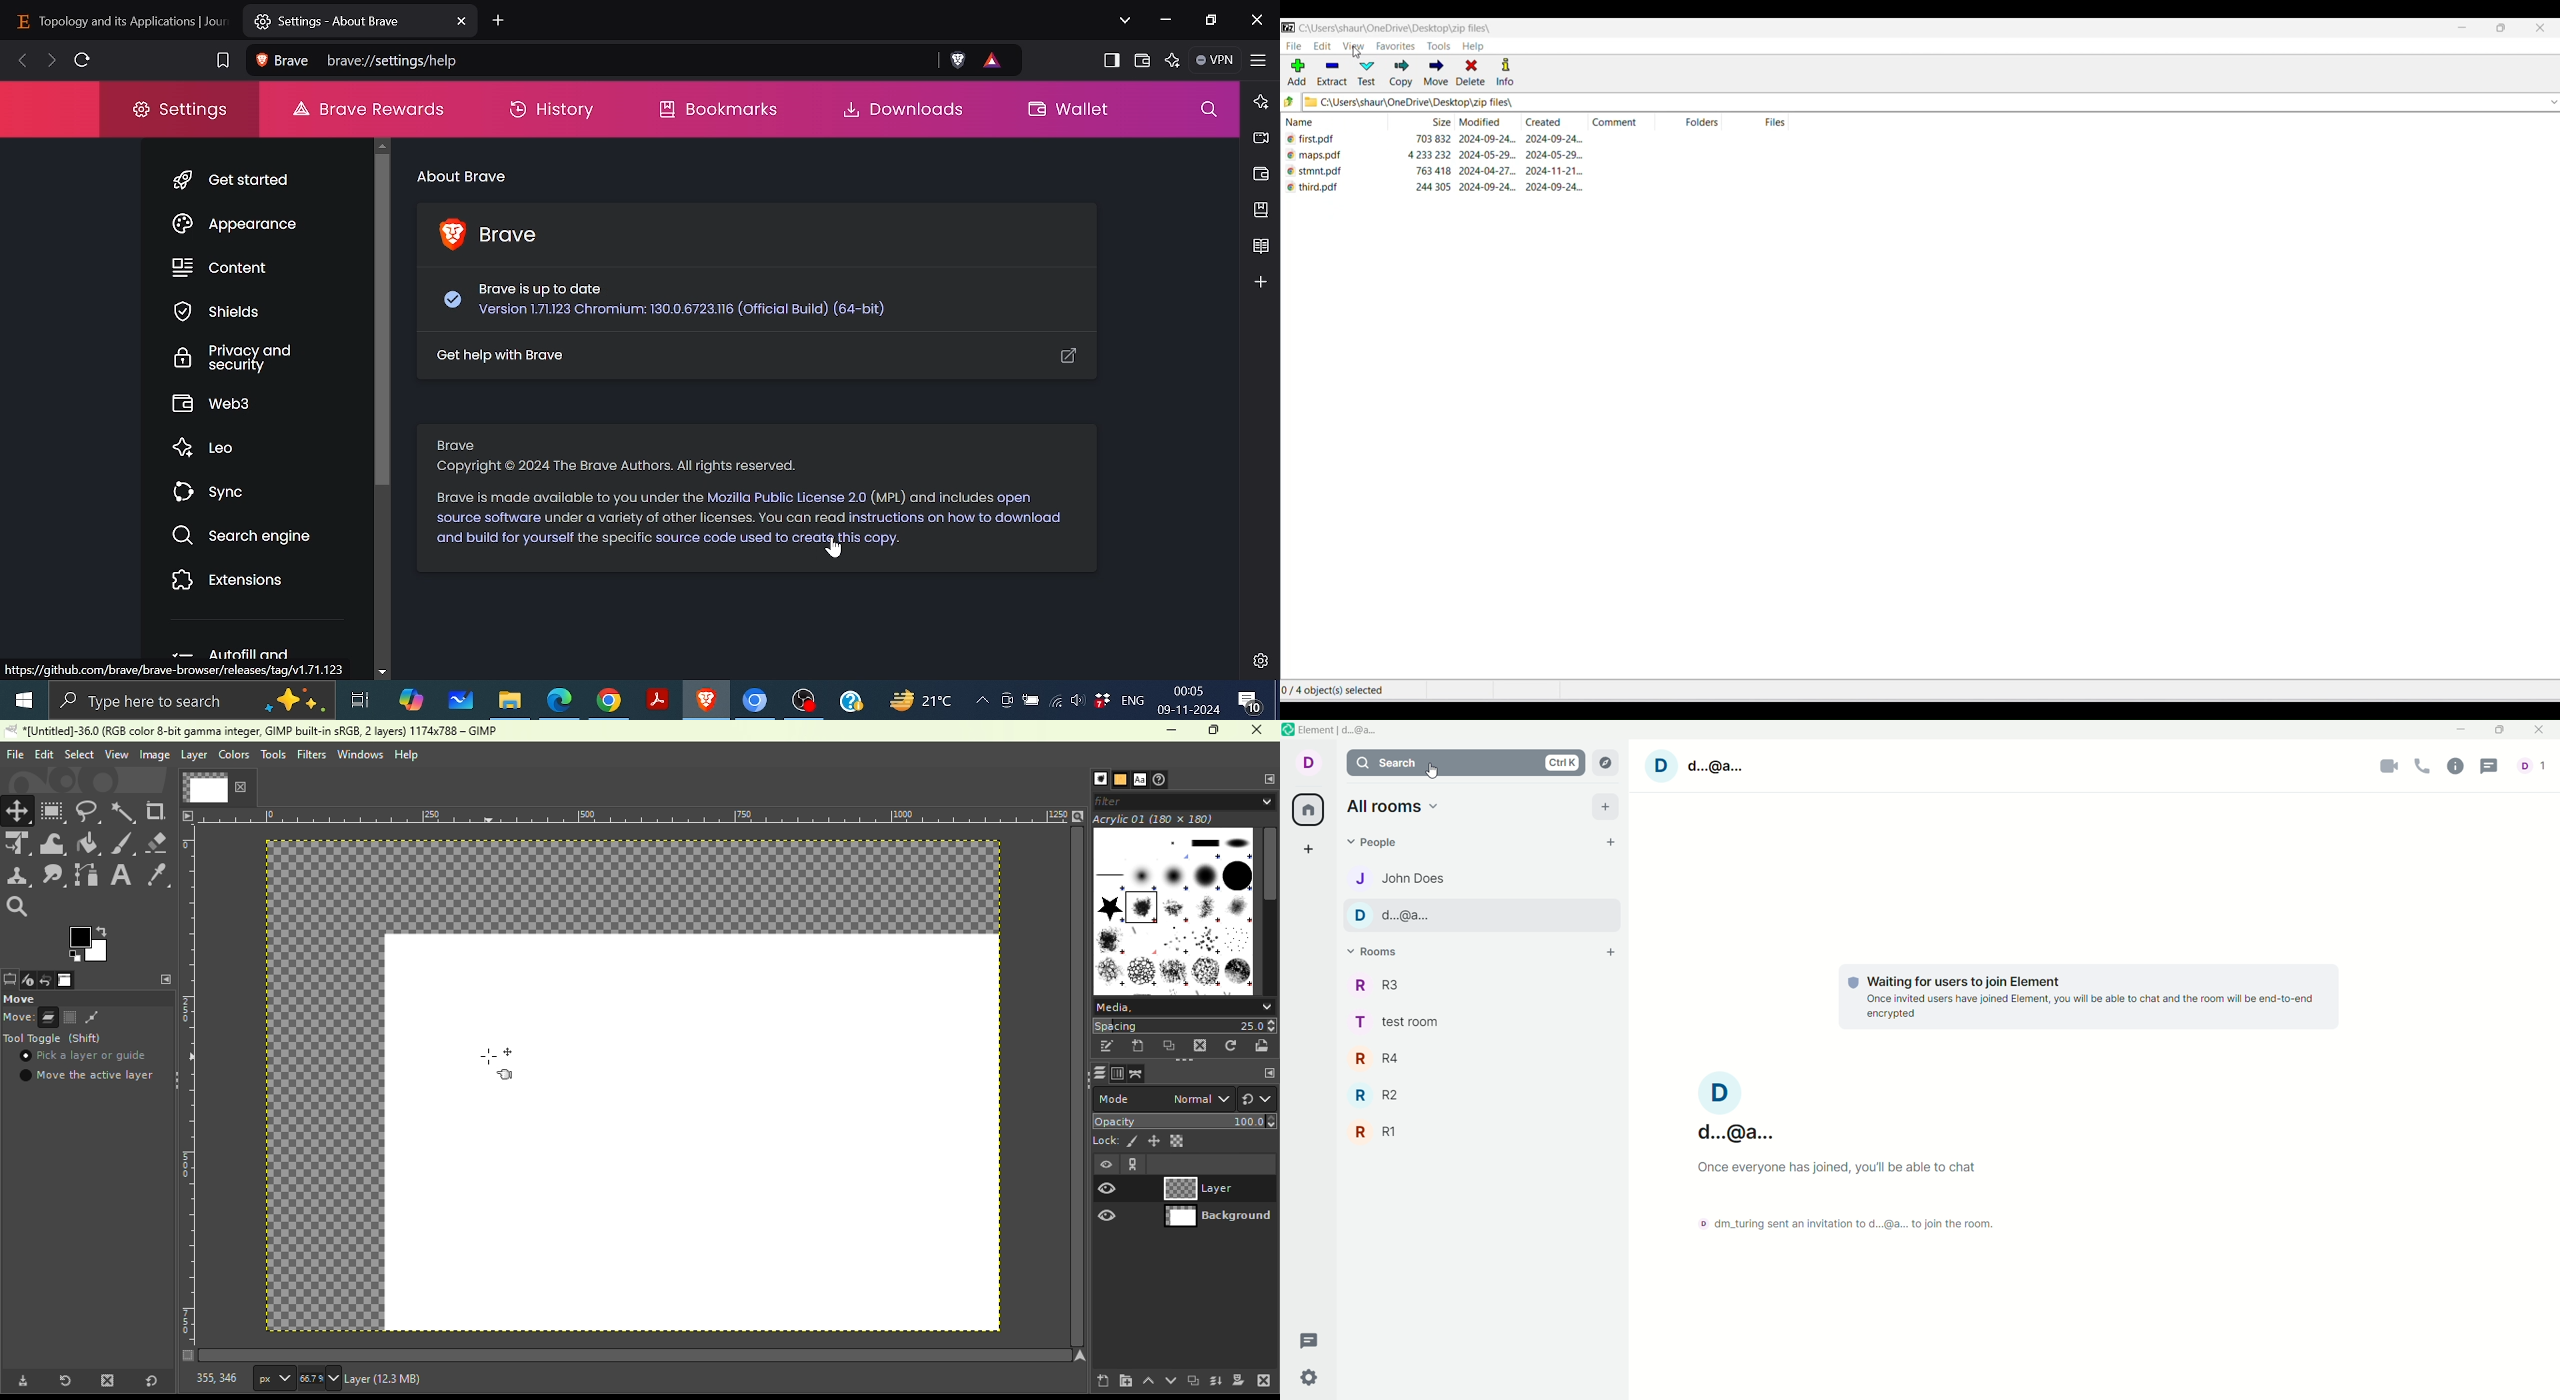 Image resolution: width=2576 pixels, height=1400 pixels. I want to click on Channels, so click(1116, 1074).